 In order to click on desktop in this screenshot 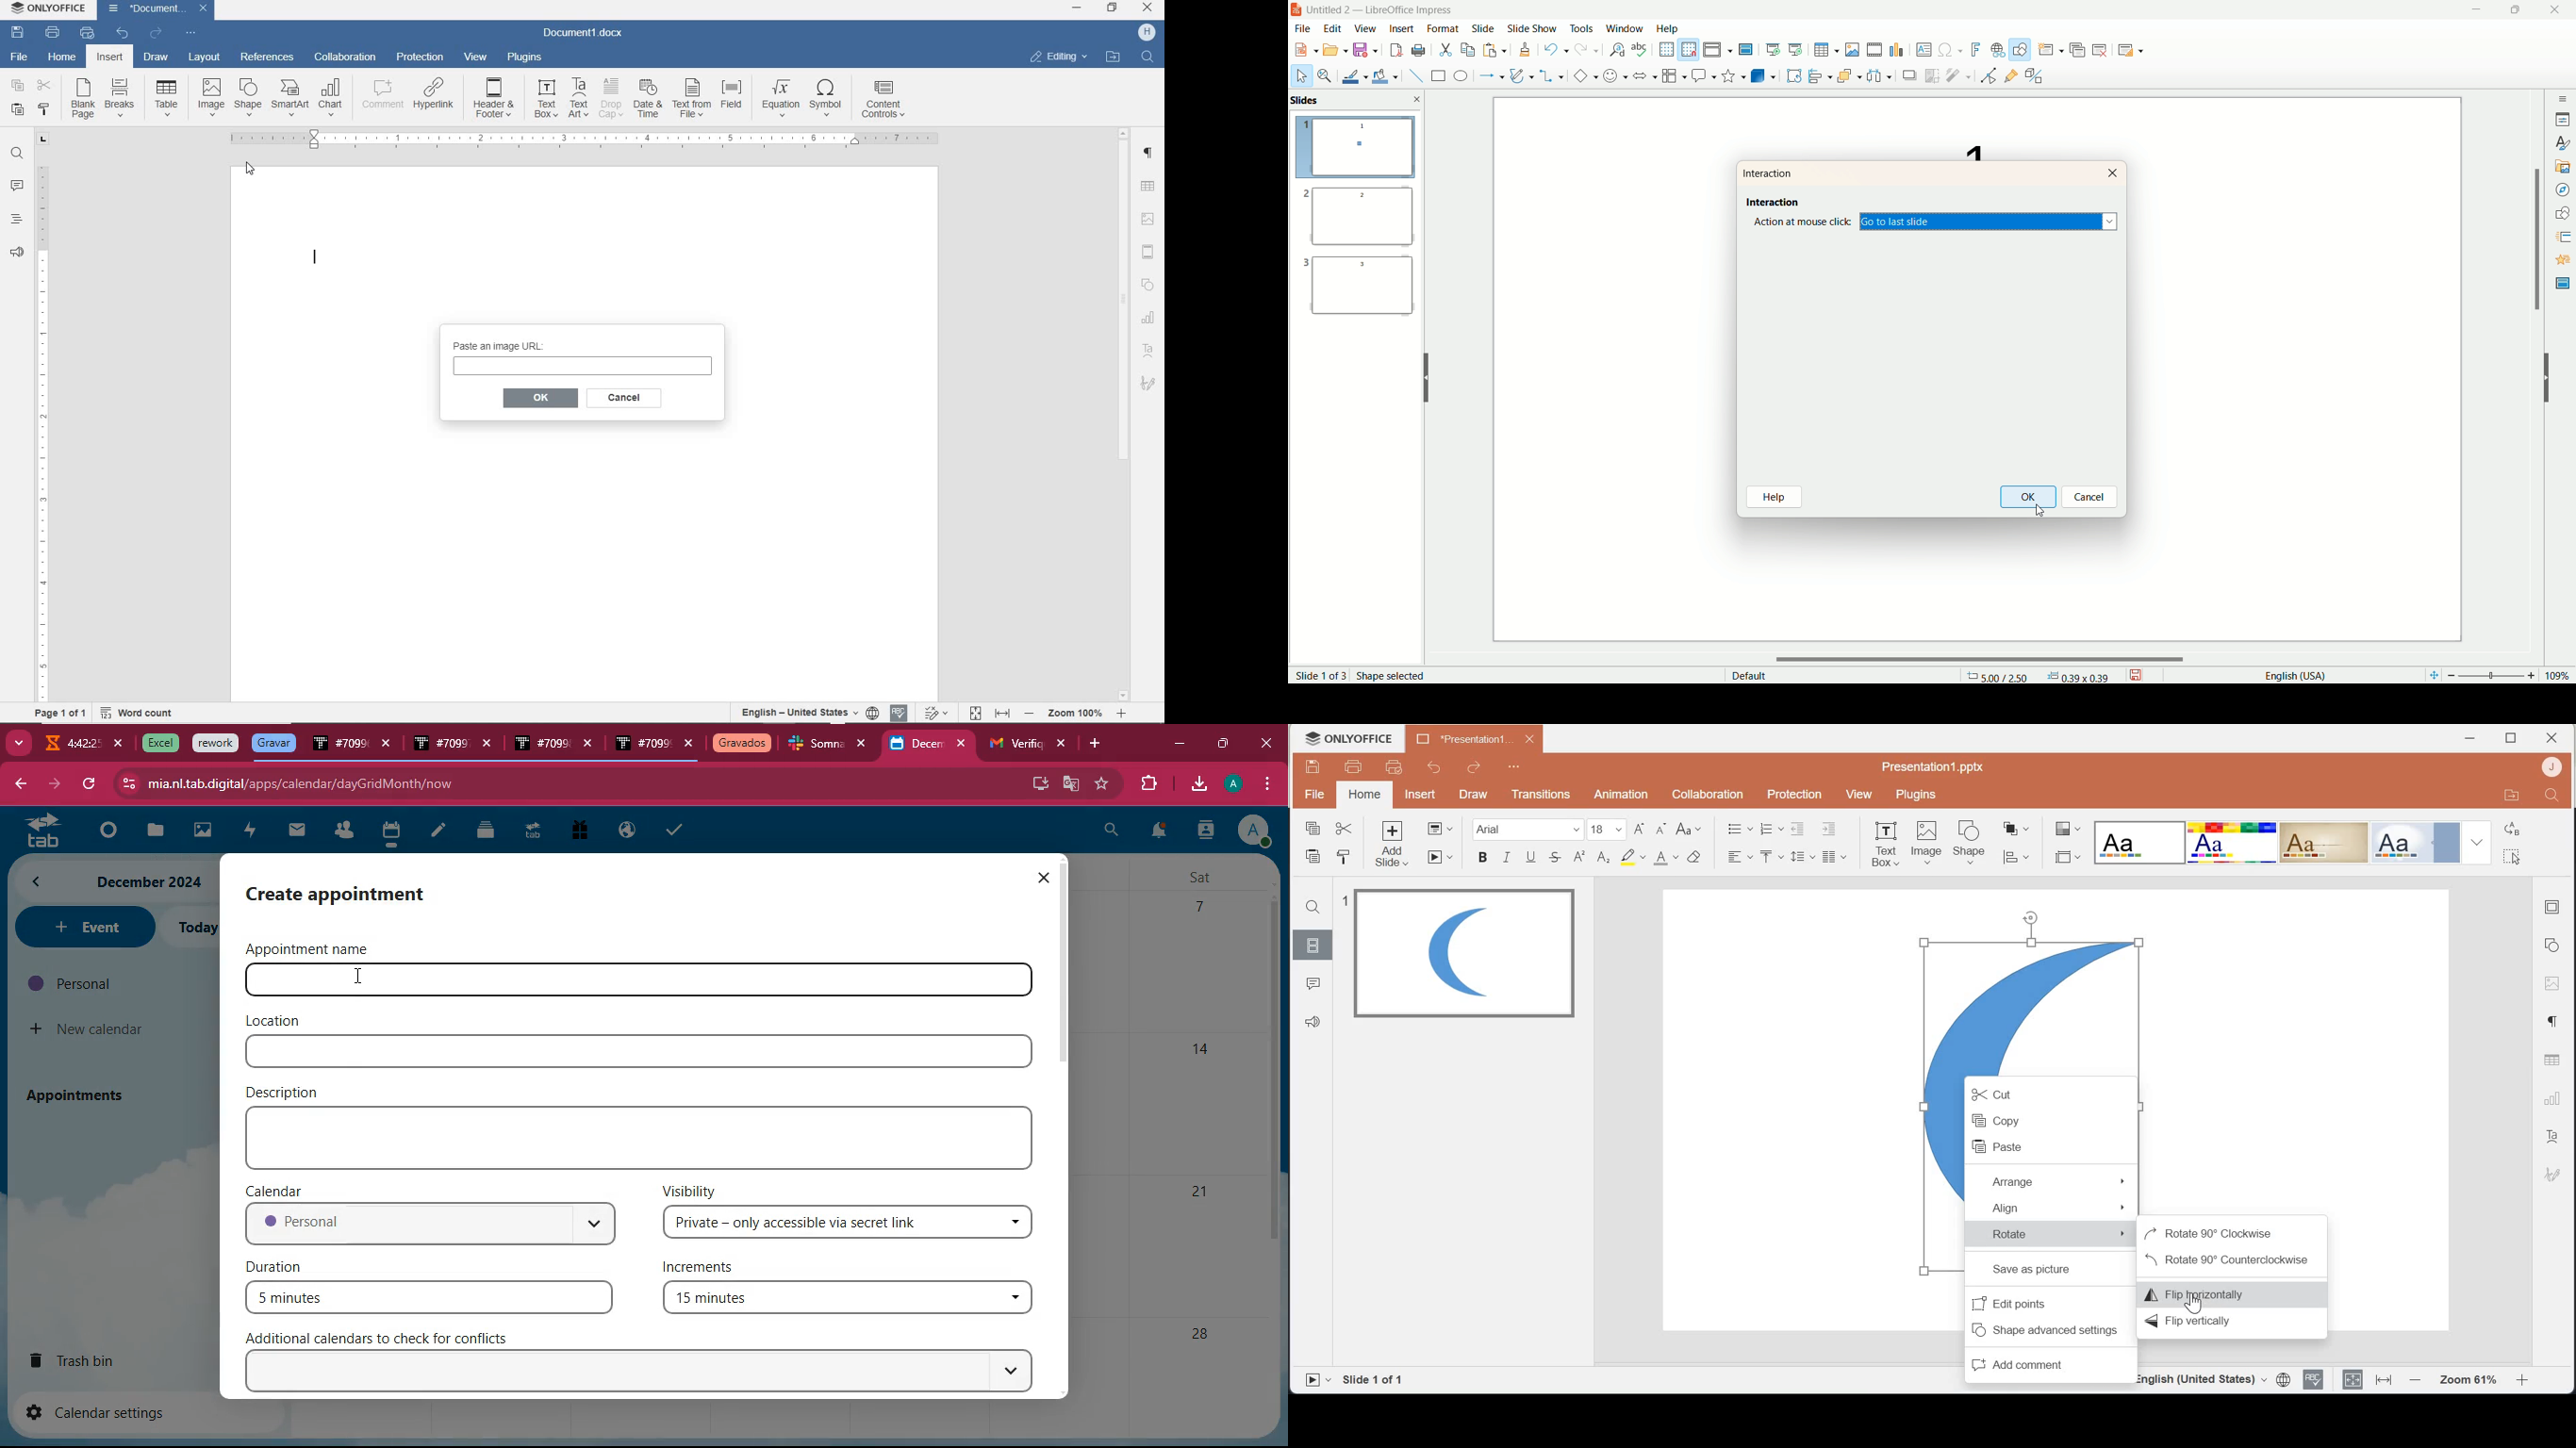, I will do `click(1037, 782)`.